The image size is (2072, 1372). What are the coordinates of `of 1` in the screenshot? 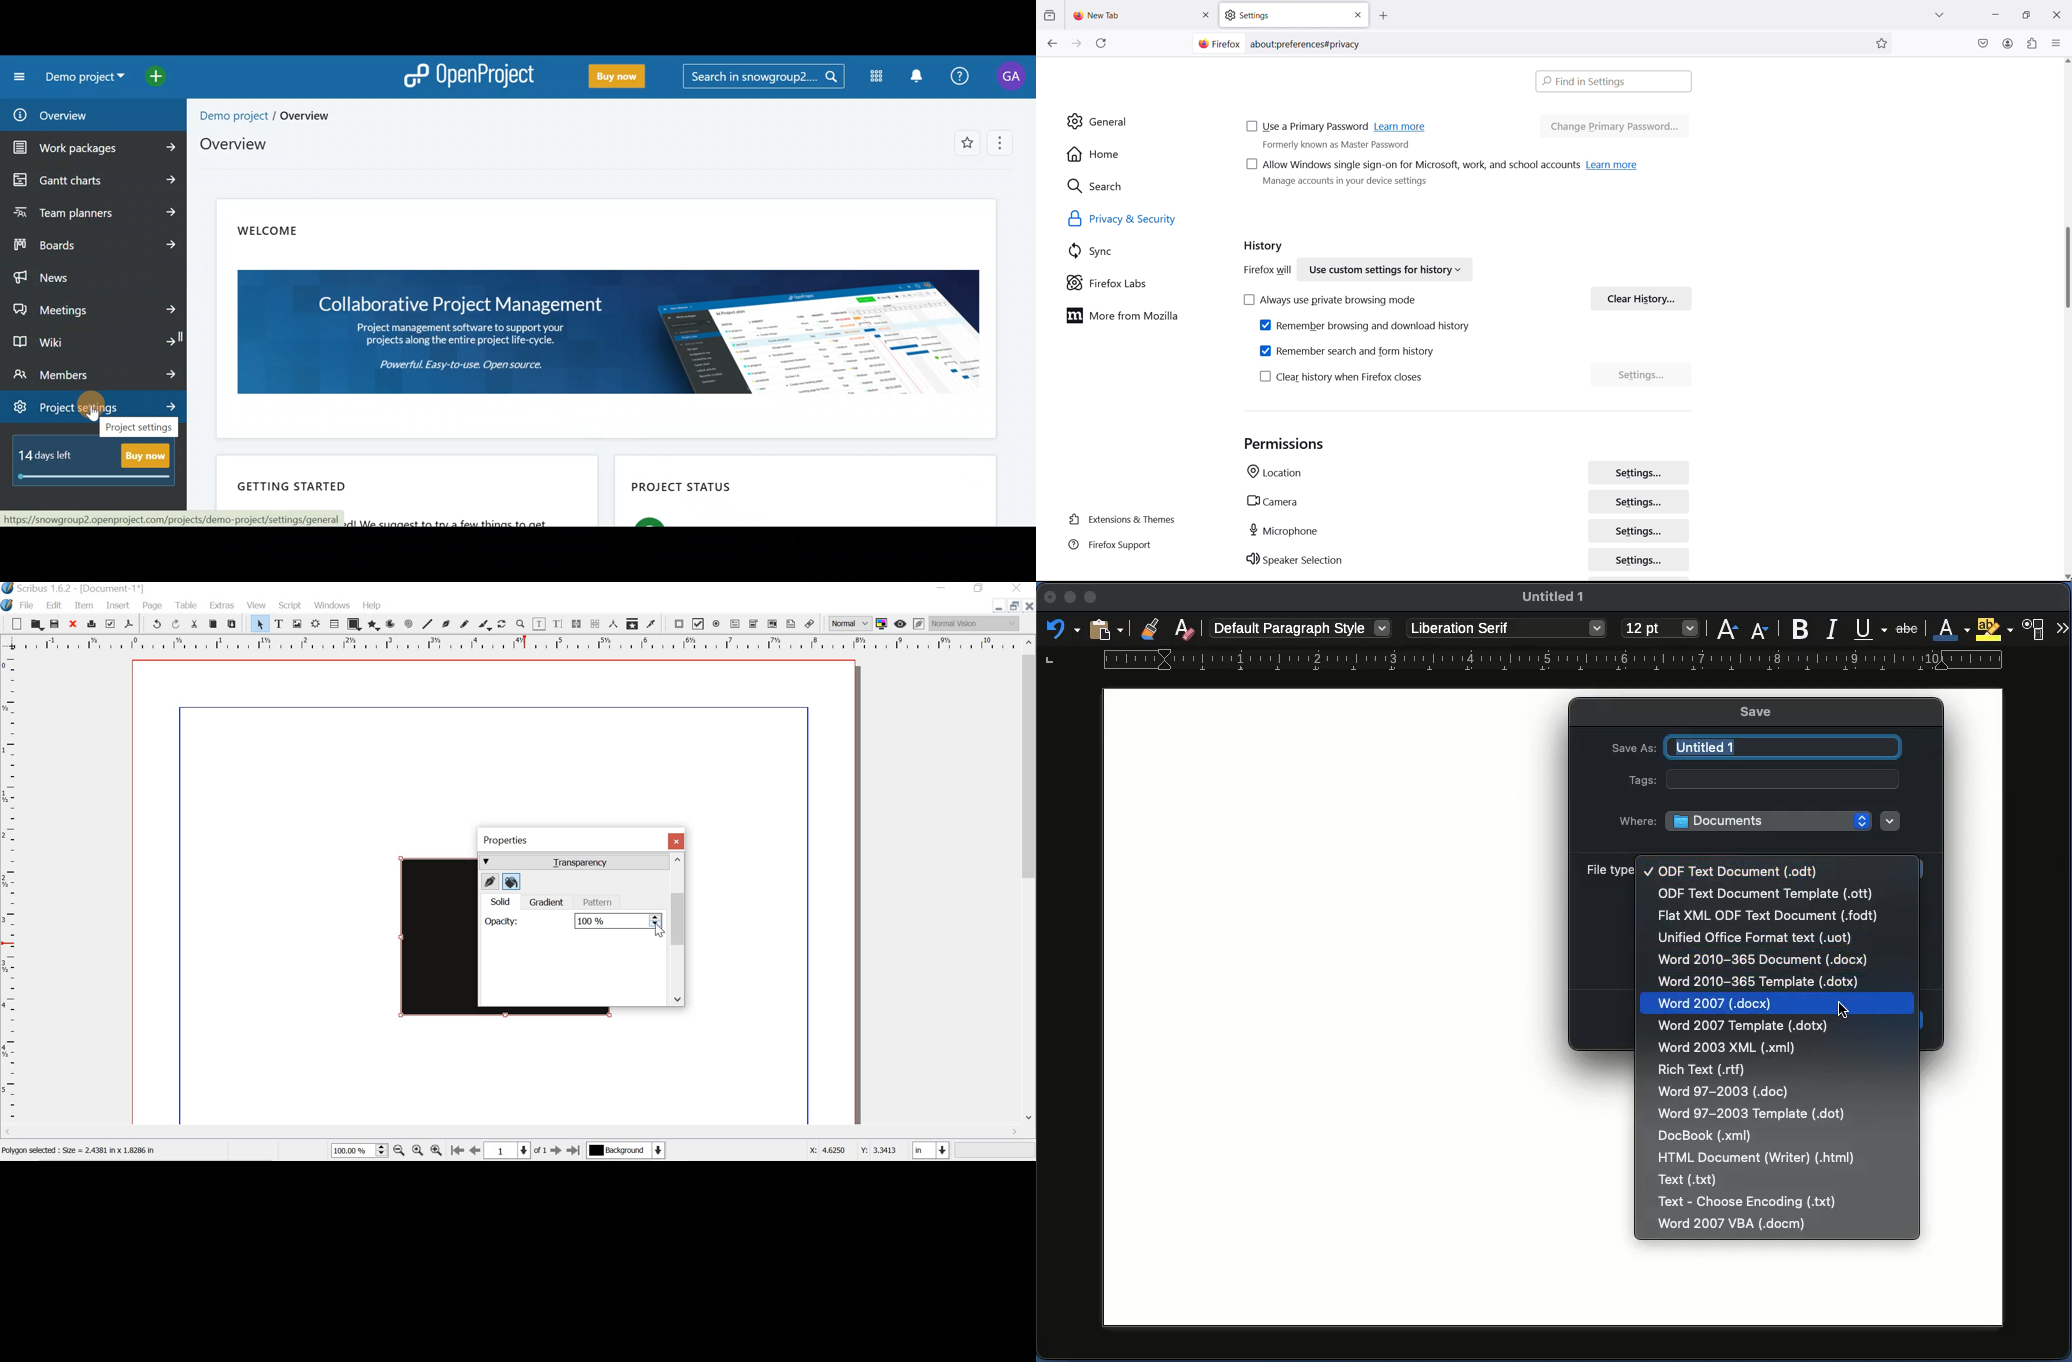 It's located at (540, 1151).